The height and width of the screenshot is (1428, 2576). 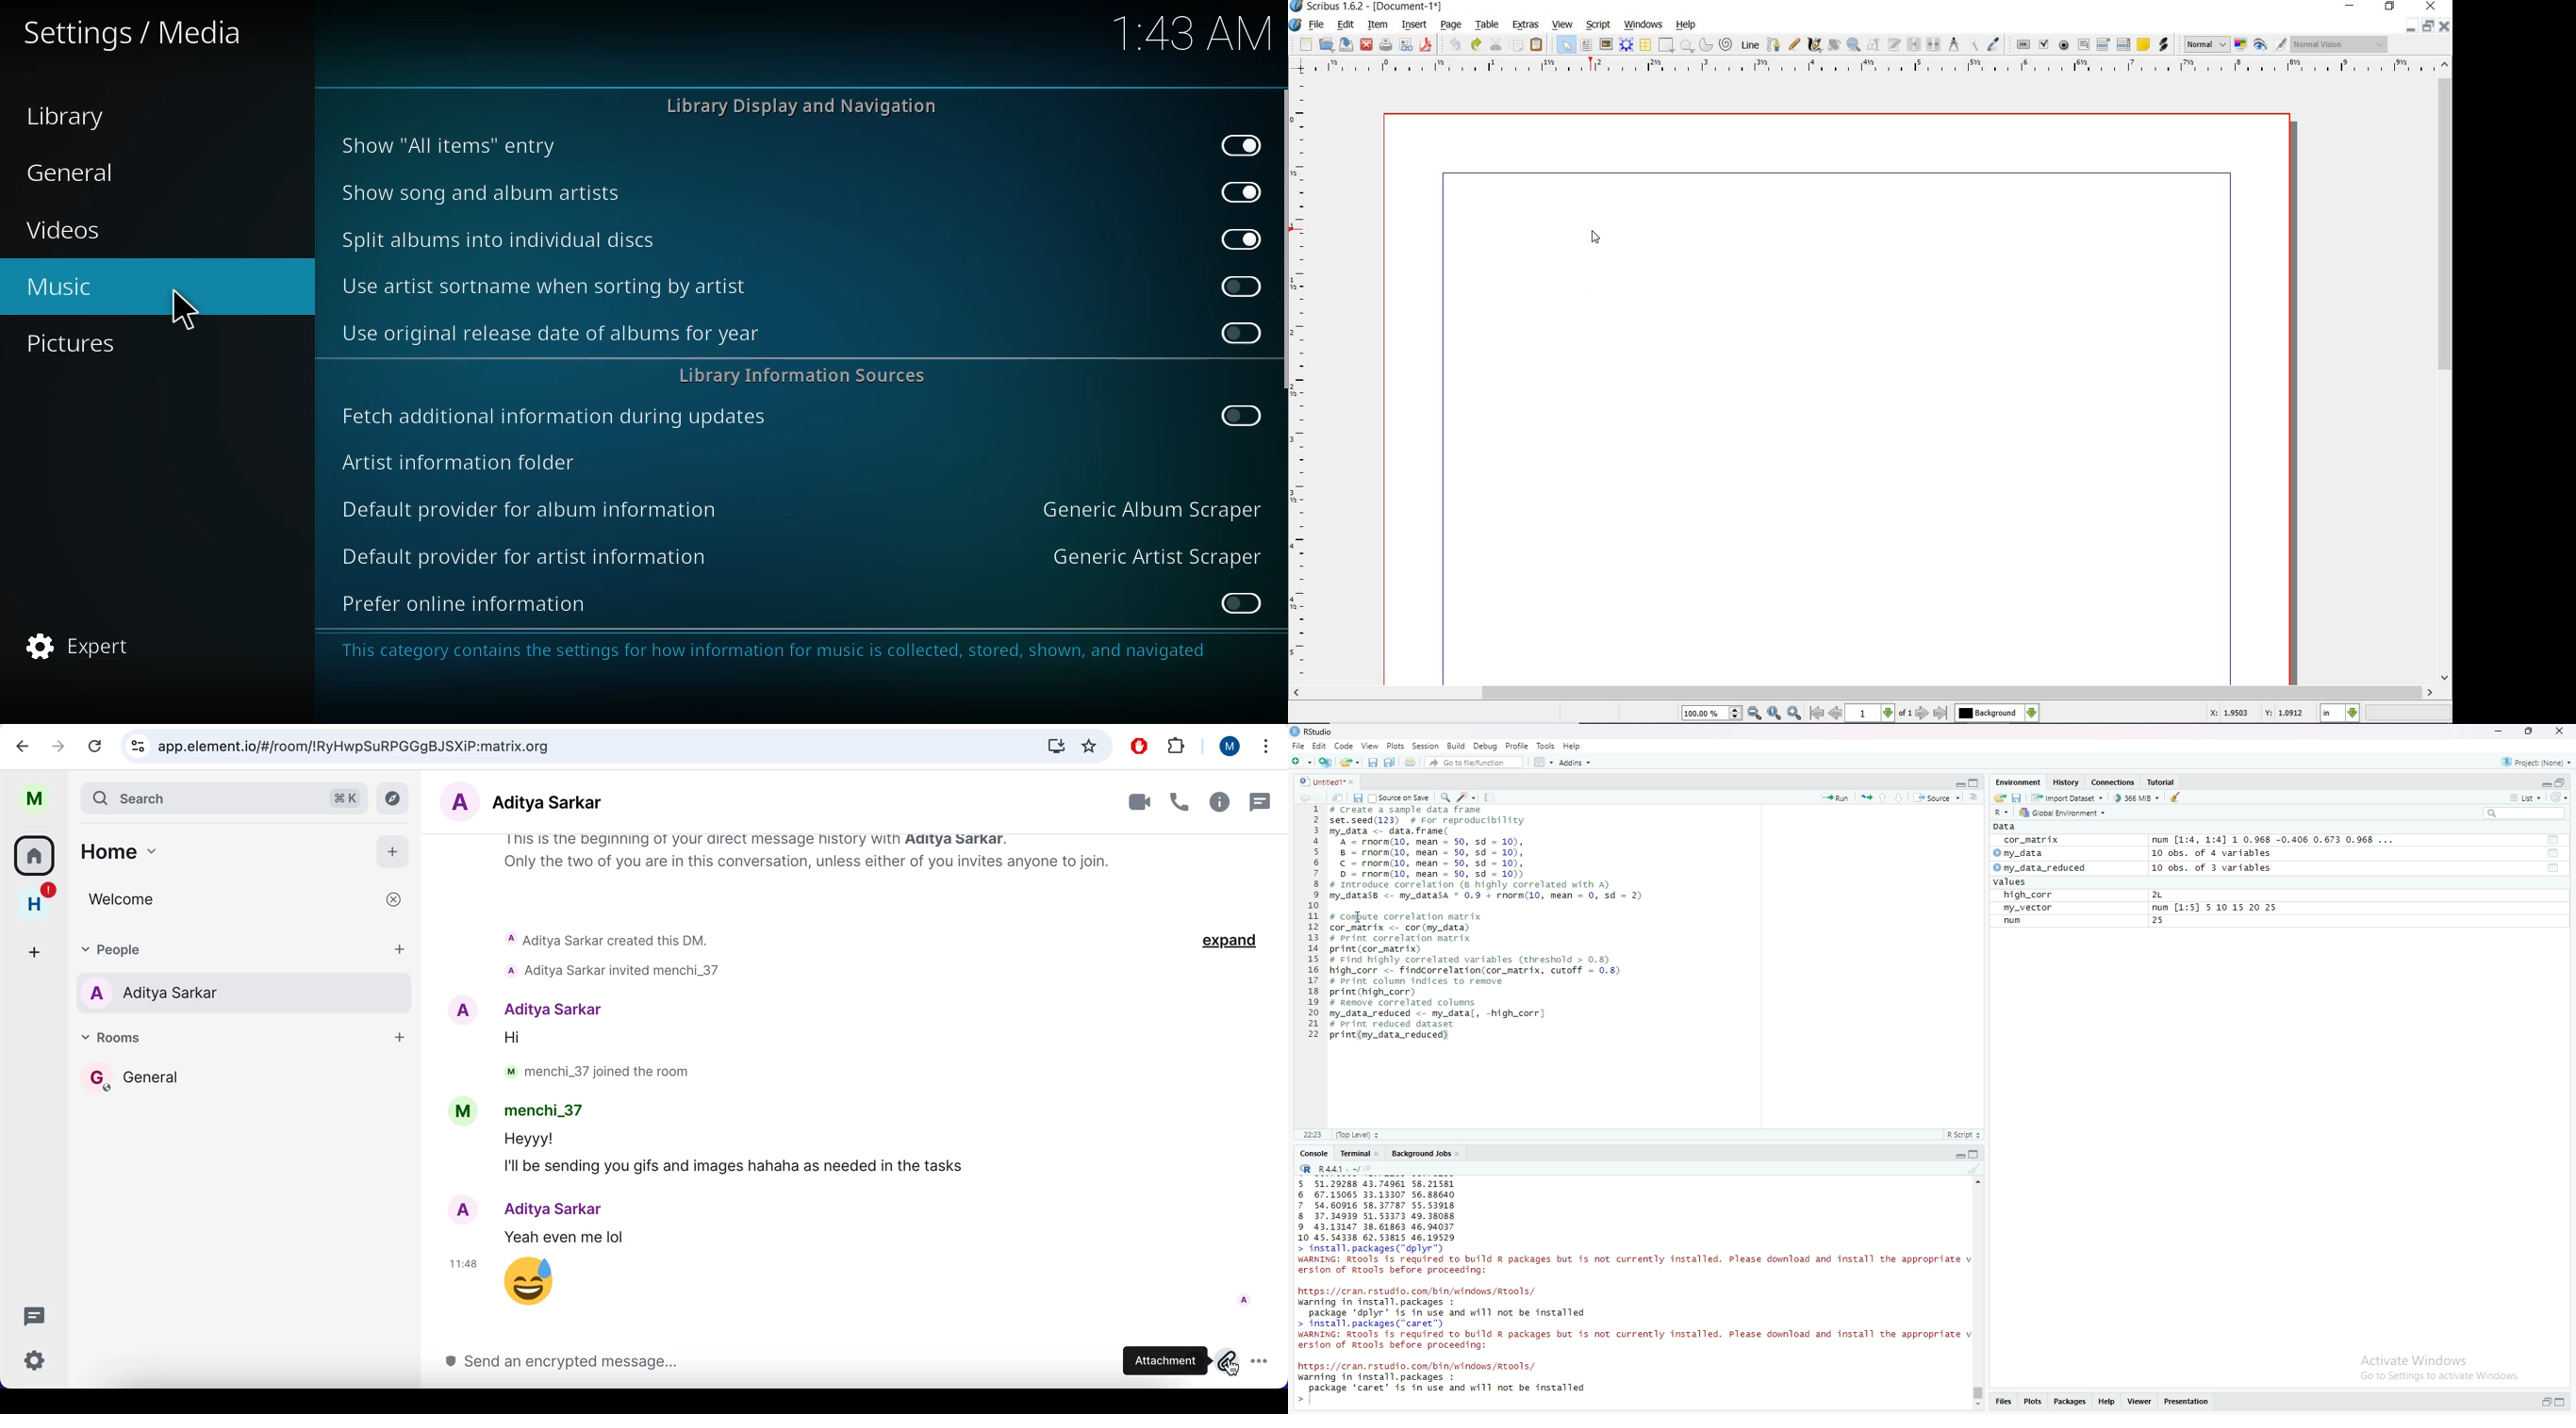 What do you see at coordinates (1633, 1263) in the screenshot?
I see `> install.packages( dplyr)
WARNING: Rtools is required to build R packages but is not currently installed. Please download and install the appropriate v
ersion of Rtools before proceeding:` at bounding box center [1633, 1263].